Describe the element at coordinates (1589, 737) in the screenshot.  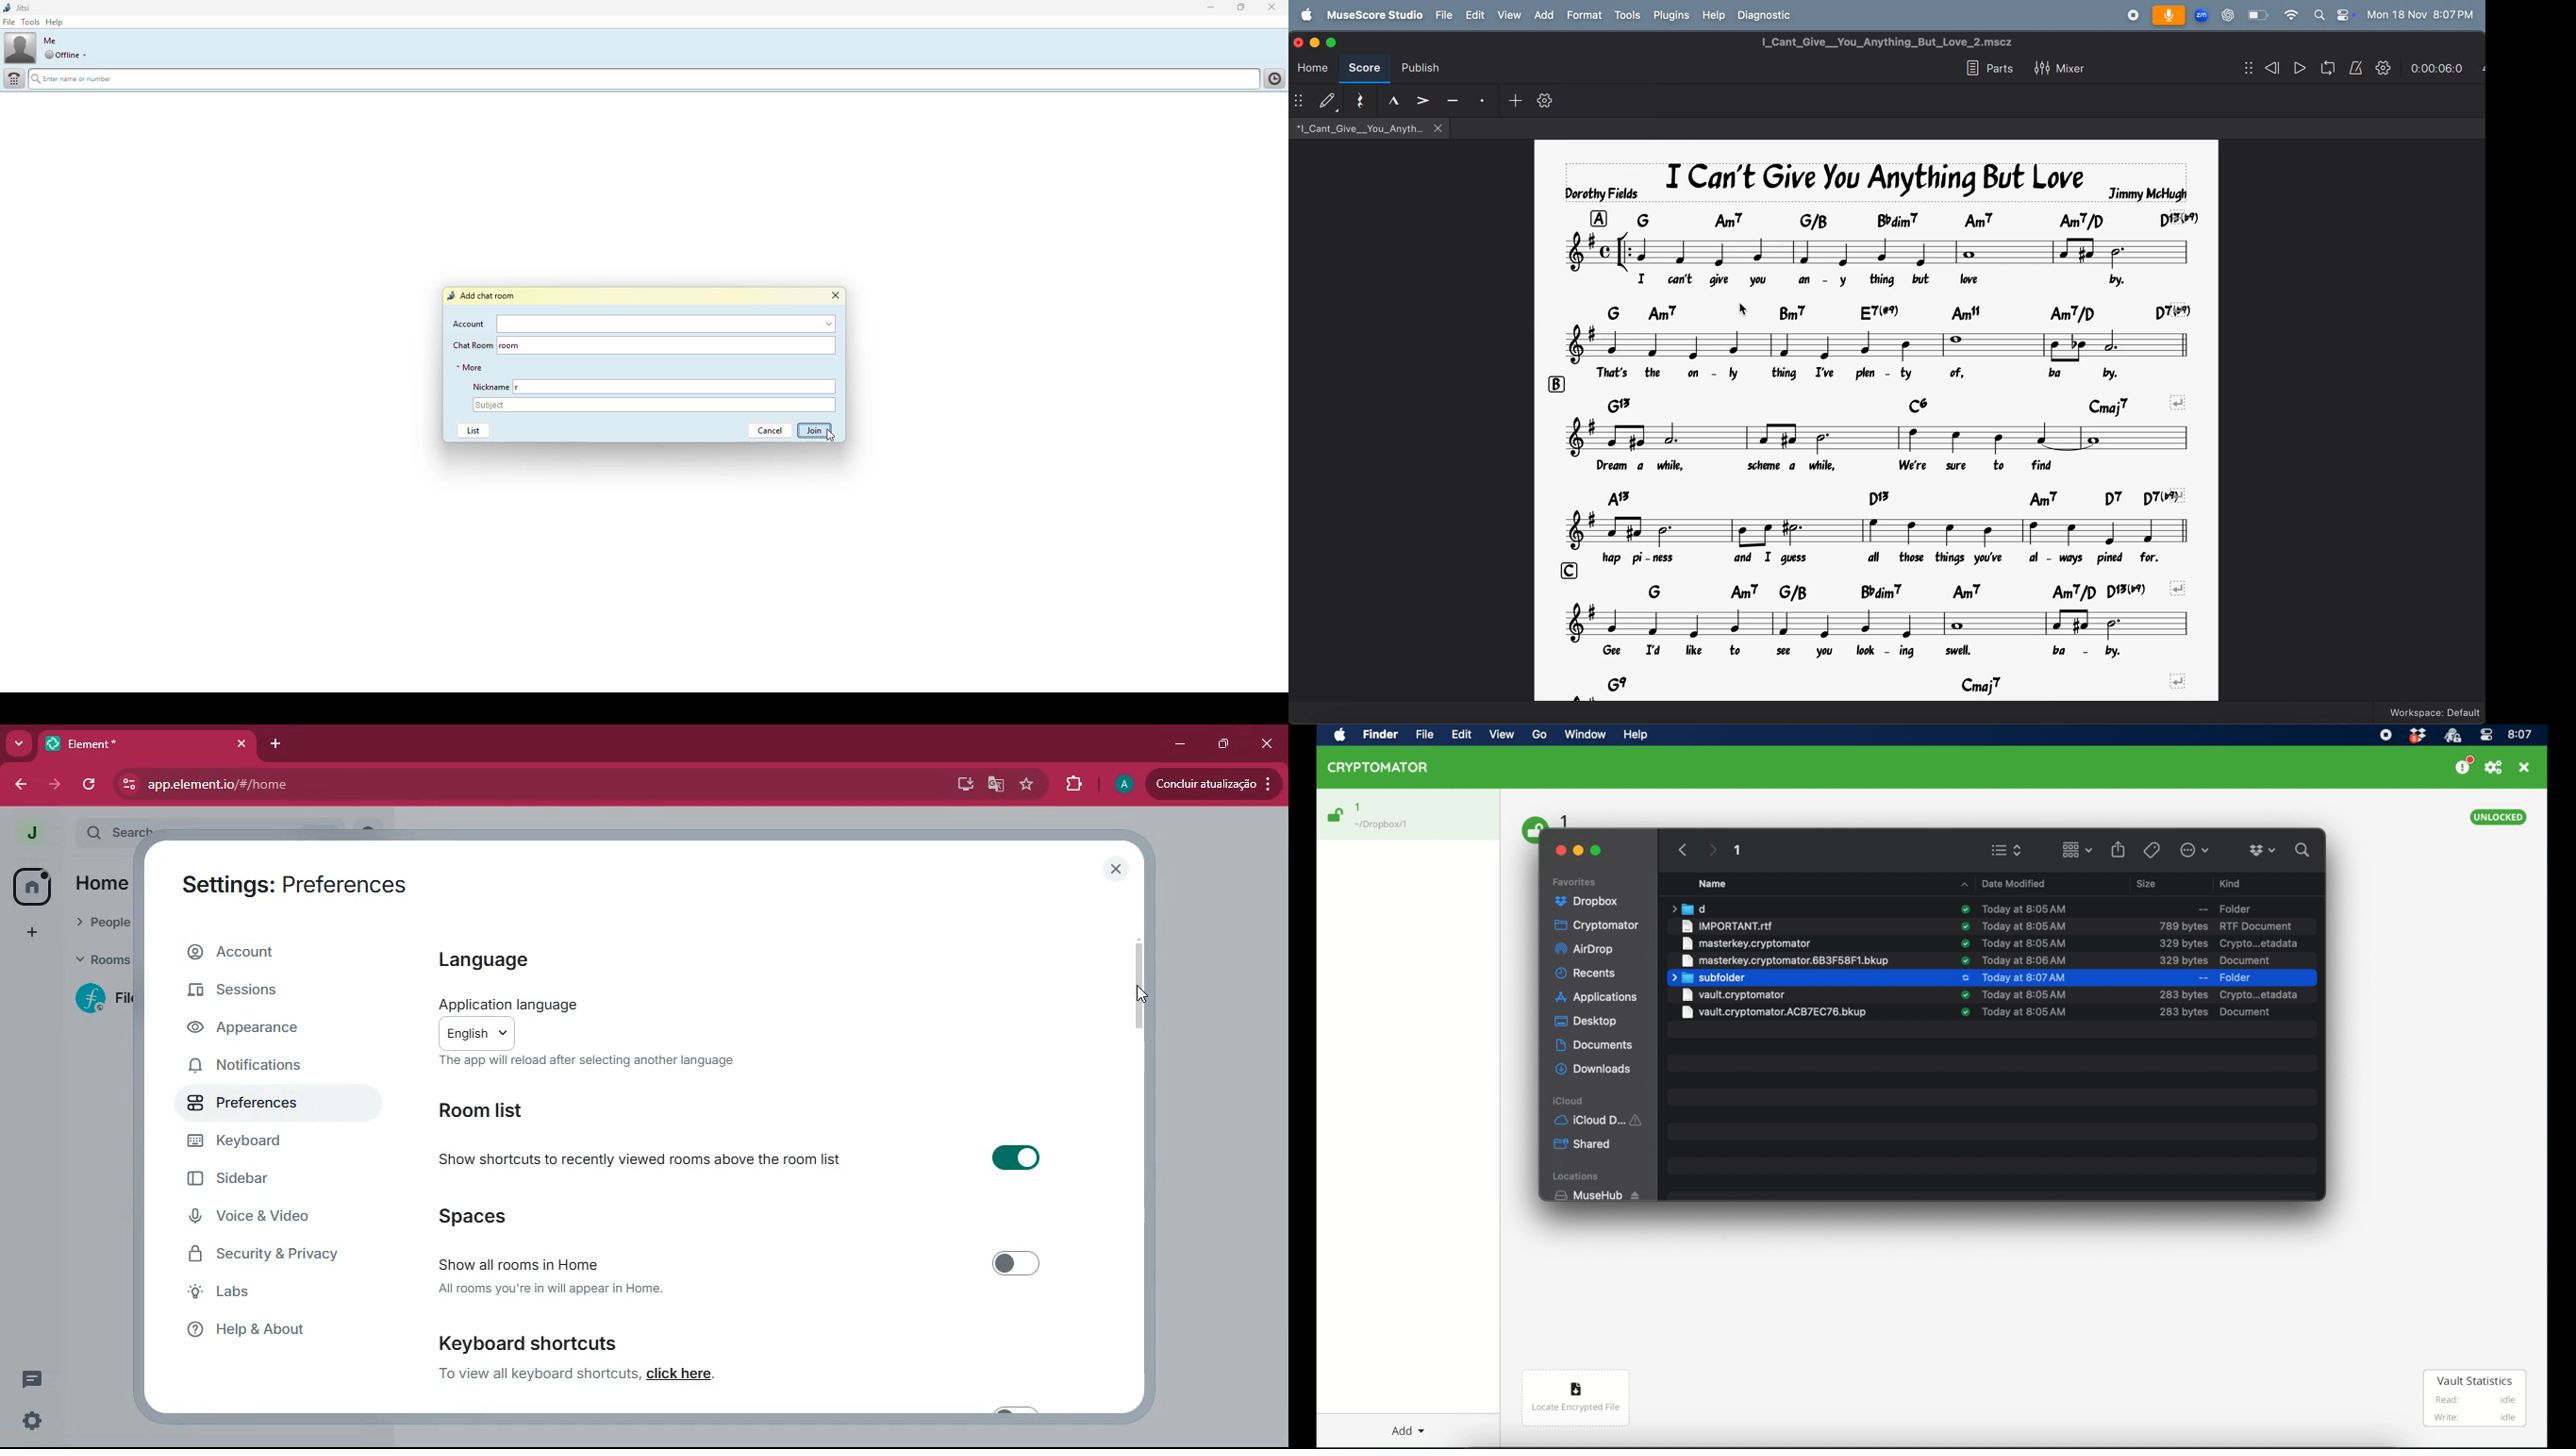
I see `Window` at that location.